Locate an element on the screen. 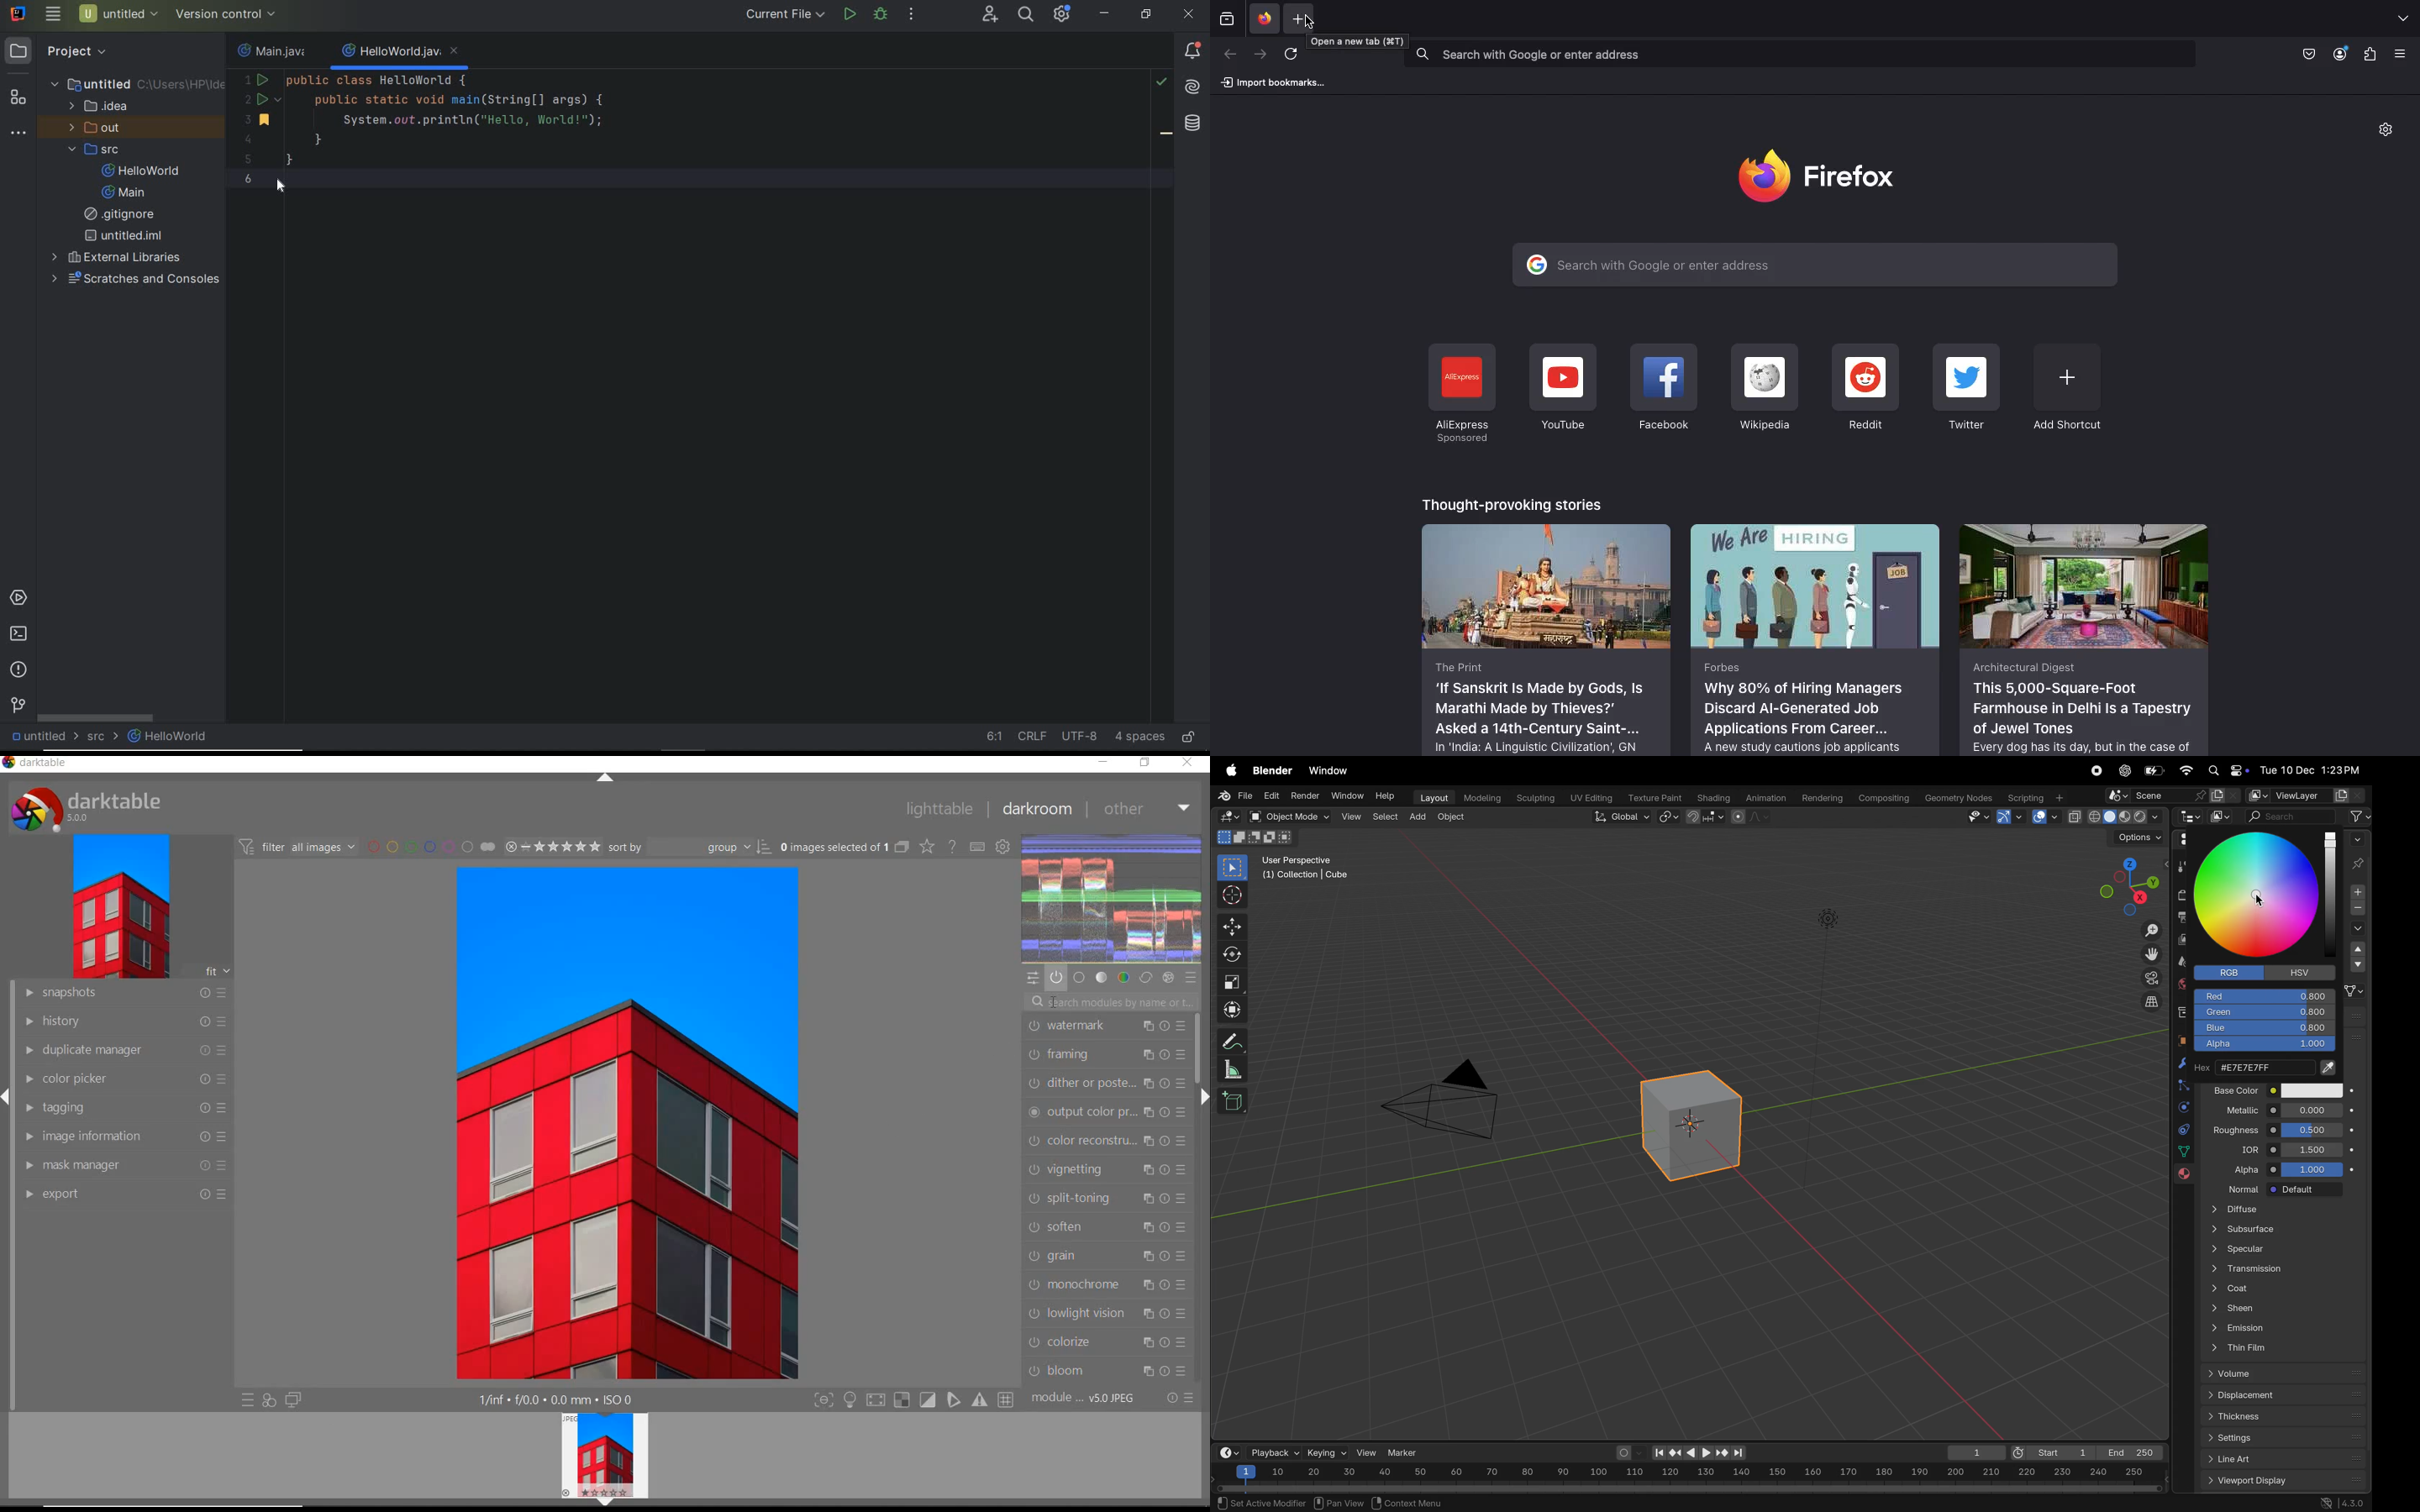 Image resolution: width=2436 pixels, height=1512 pixels. select is located at coordinates (1384, 816).